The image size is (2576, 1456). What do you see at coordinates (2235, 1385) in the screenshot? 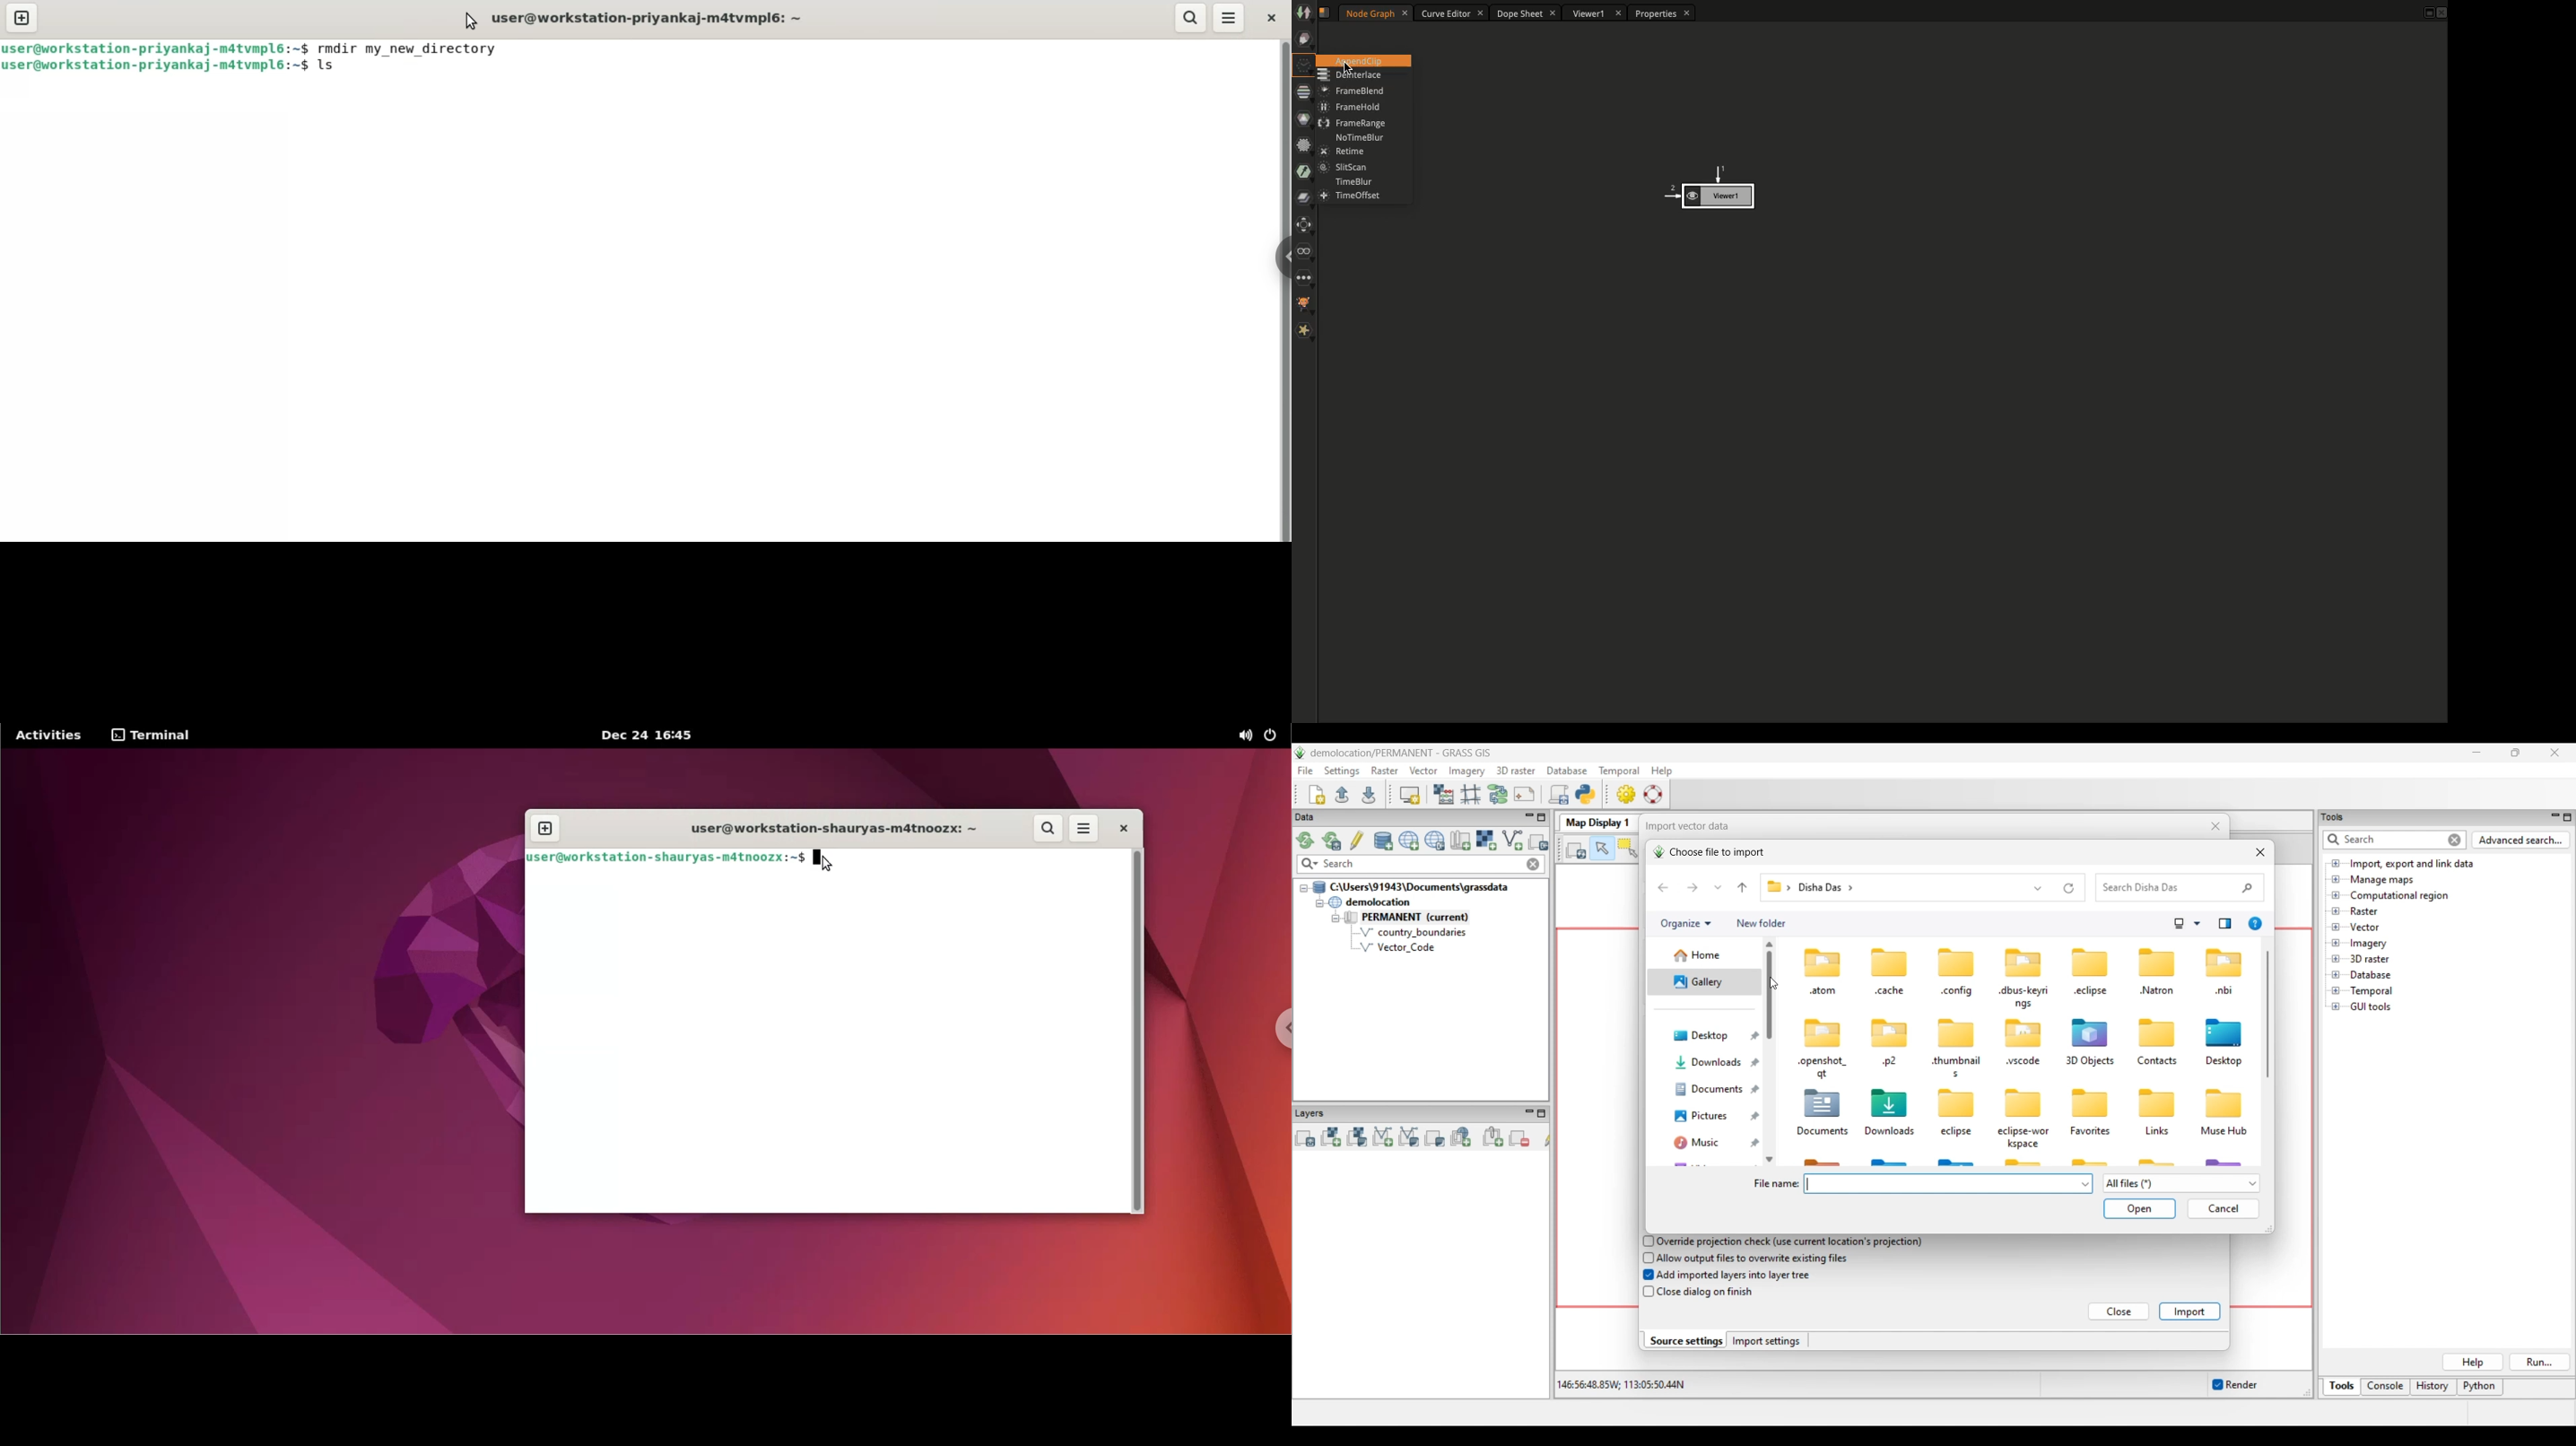
I see `Enable/Disable auto-rendering` at bounding box center [2235, 1385].